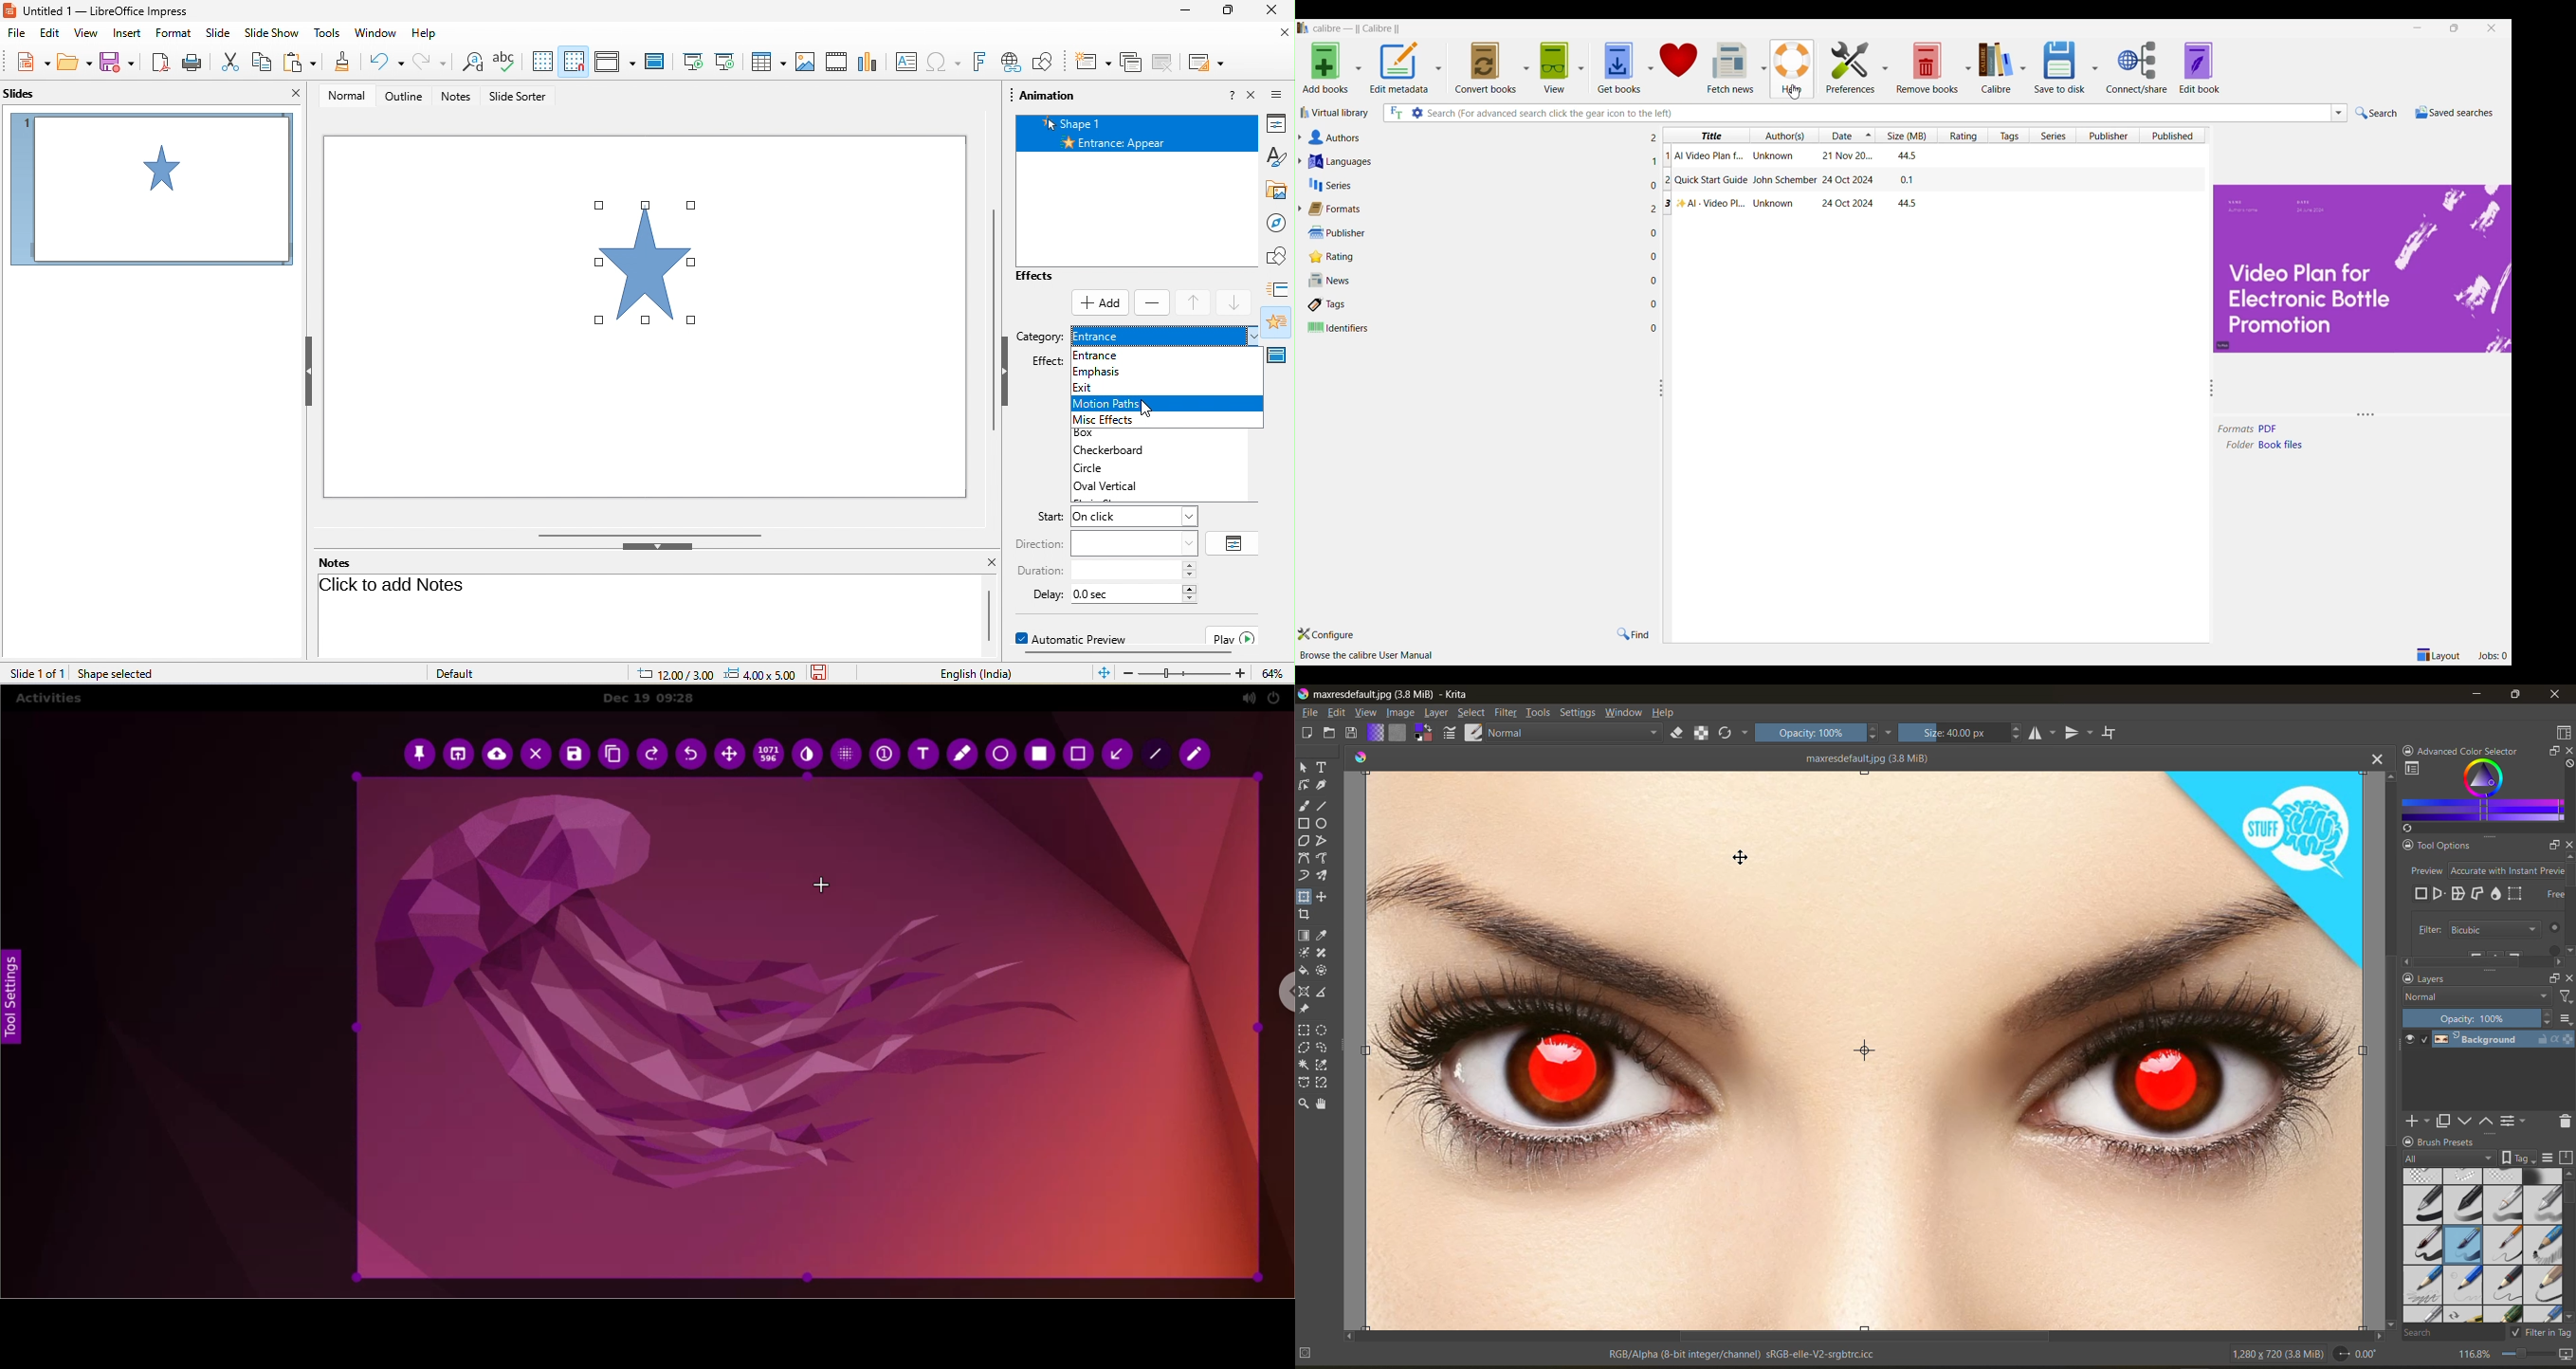 This screenshot has width=2576, height=1372. I want to click on effects, so click(1051, 278).